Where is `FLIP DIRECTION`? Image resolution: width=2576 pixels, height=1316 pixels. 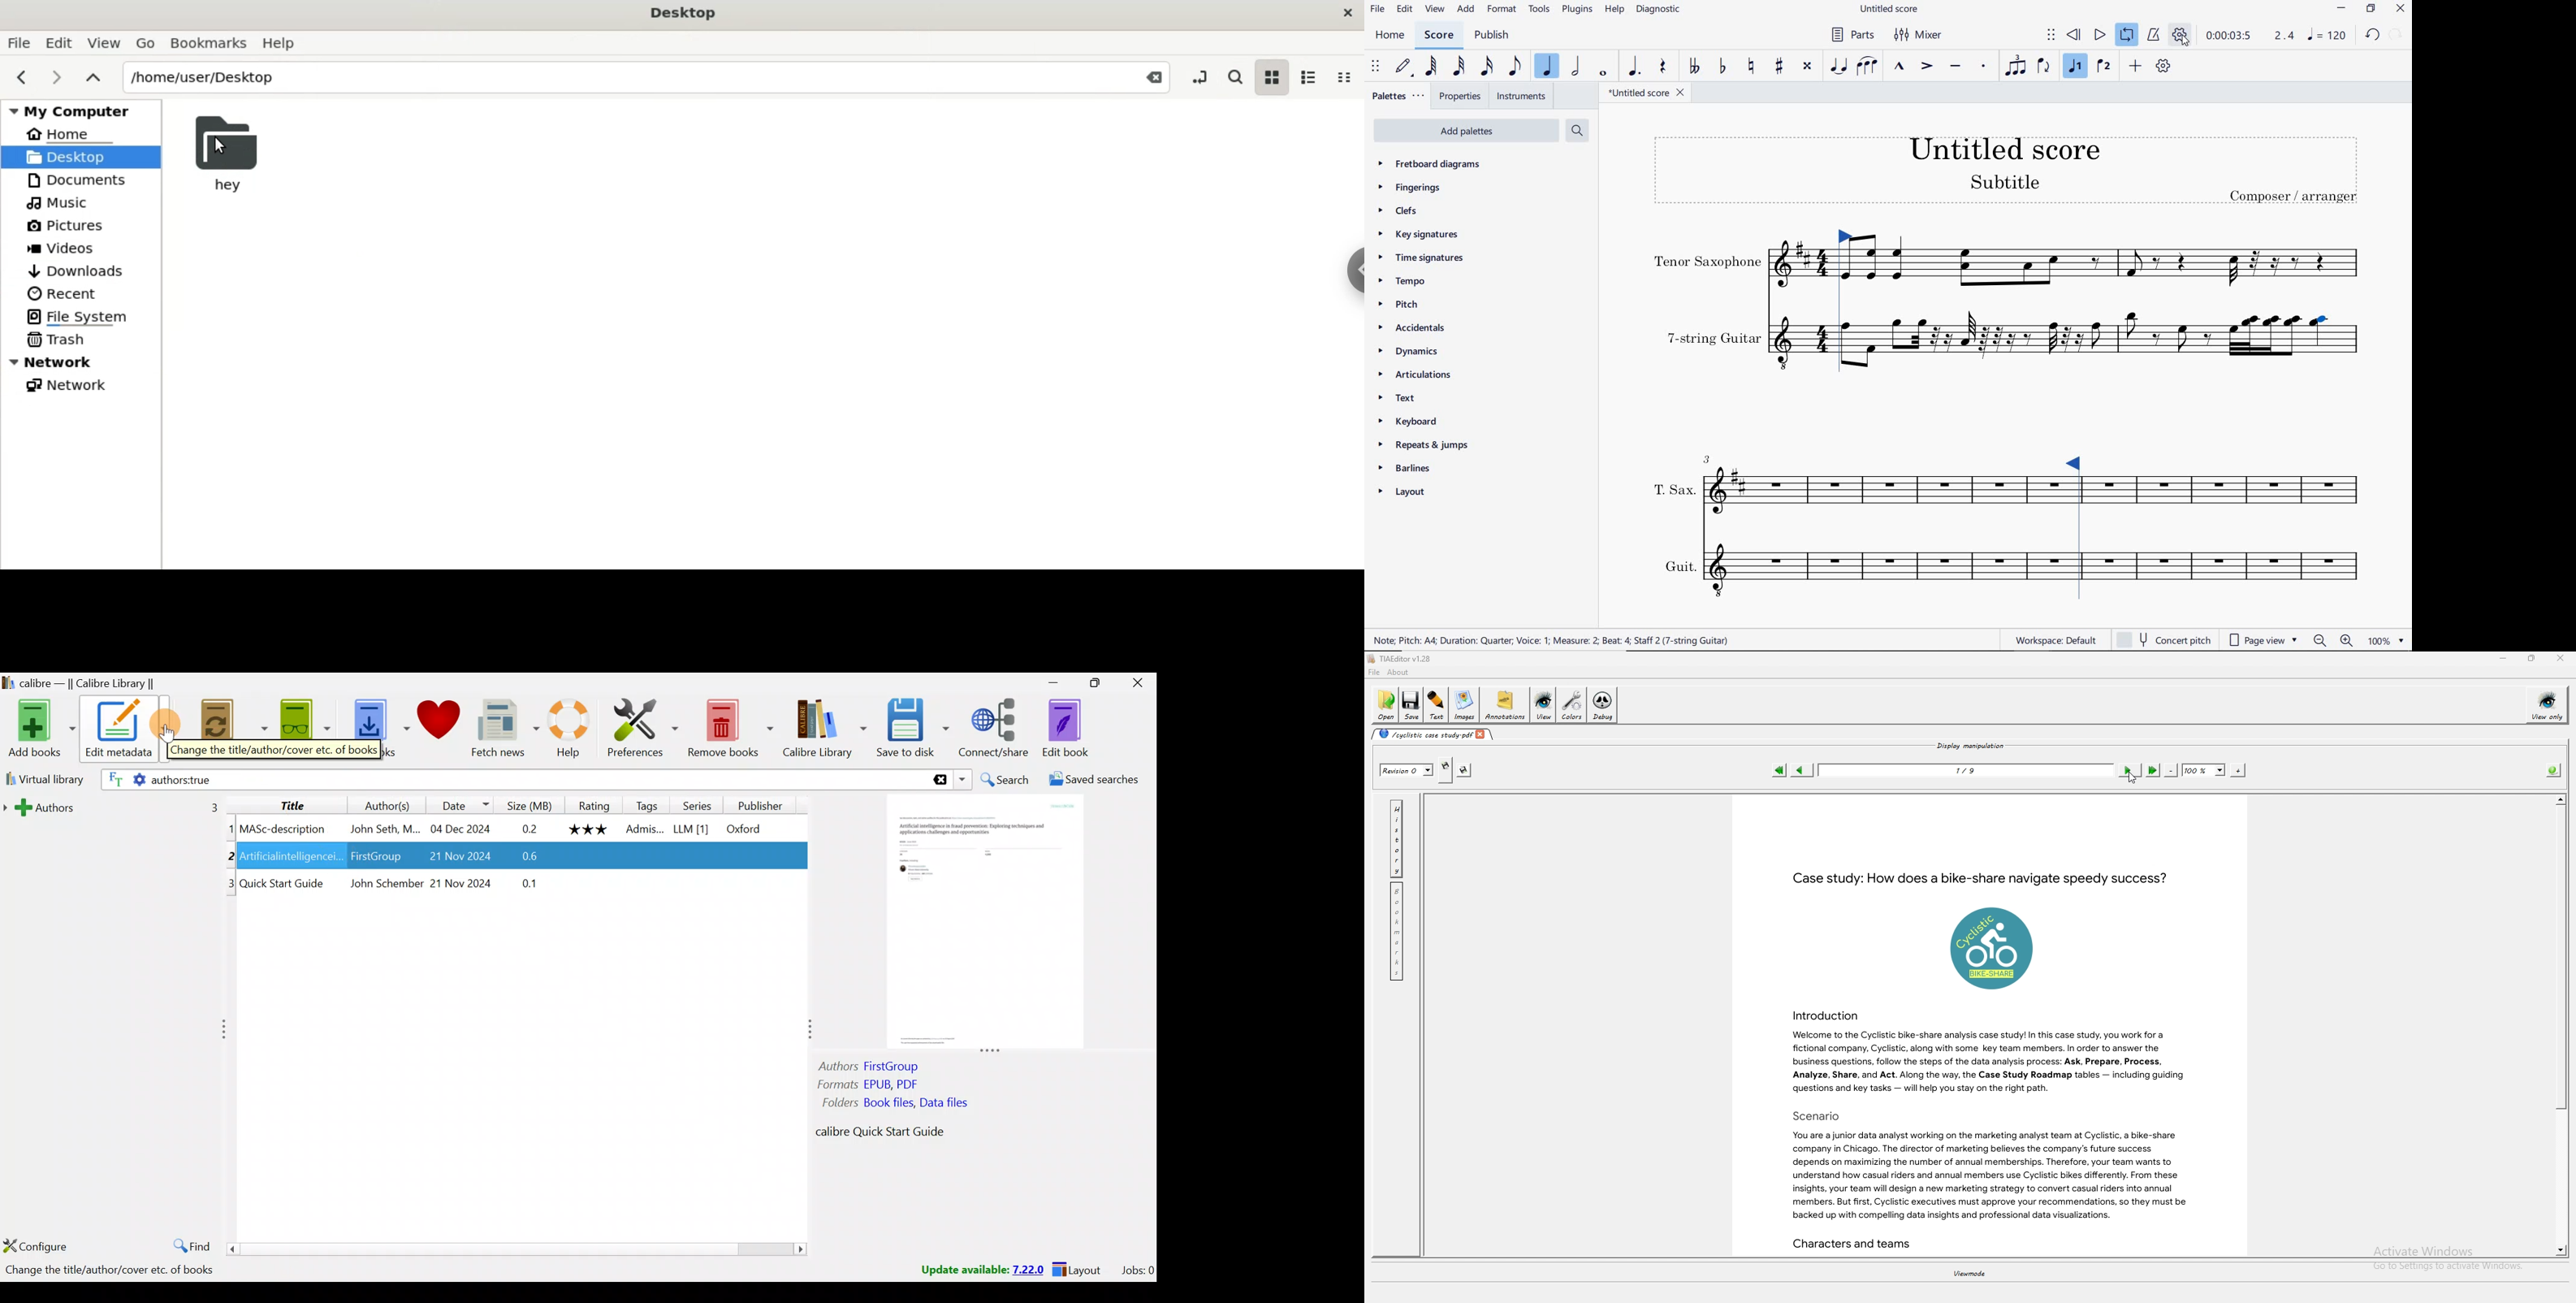
FLIP DIRECTION is located at coordinates (2044, 67).